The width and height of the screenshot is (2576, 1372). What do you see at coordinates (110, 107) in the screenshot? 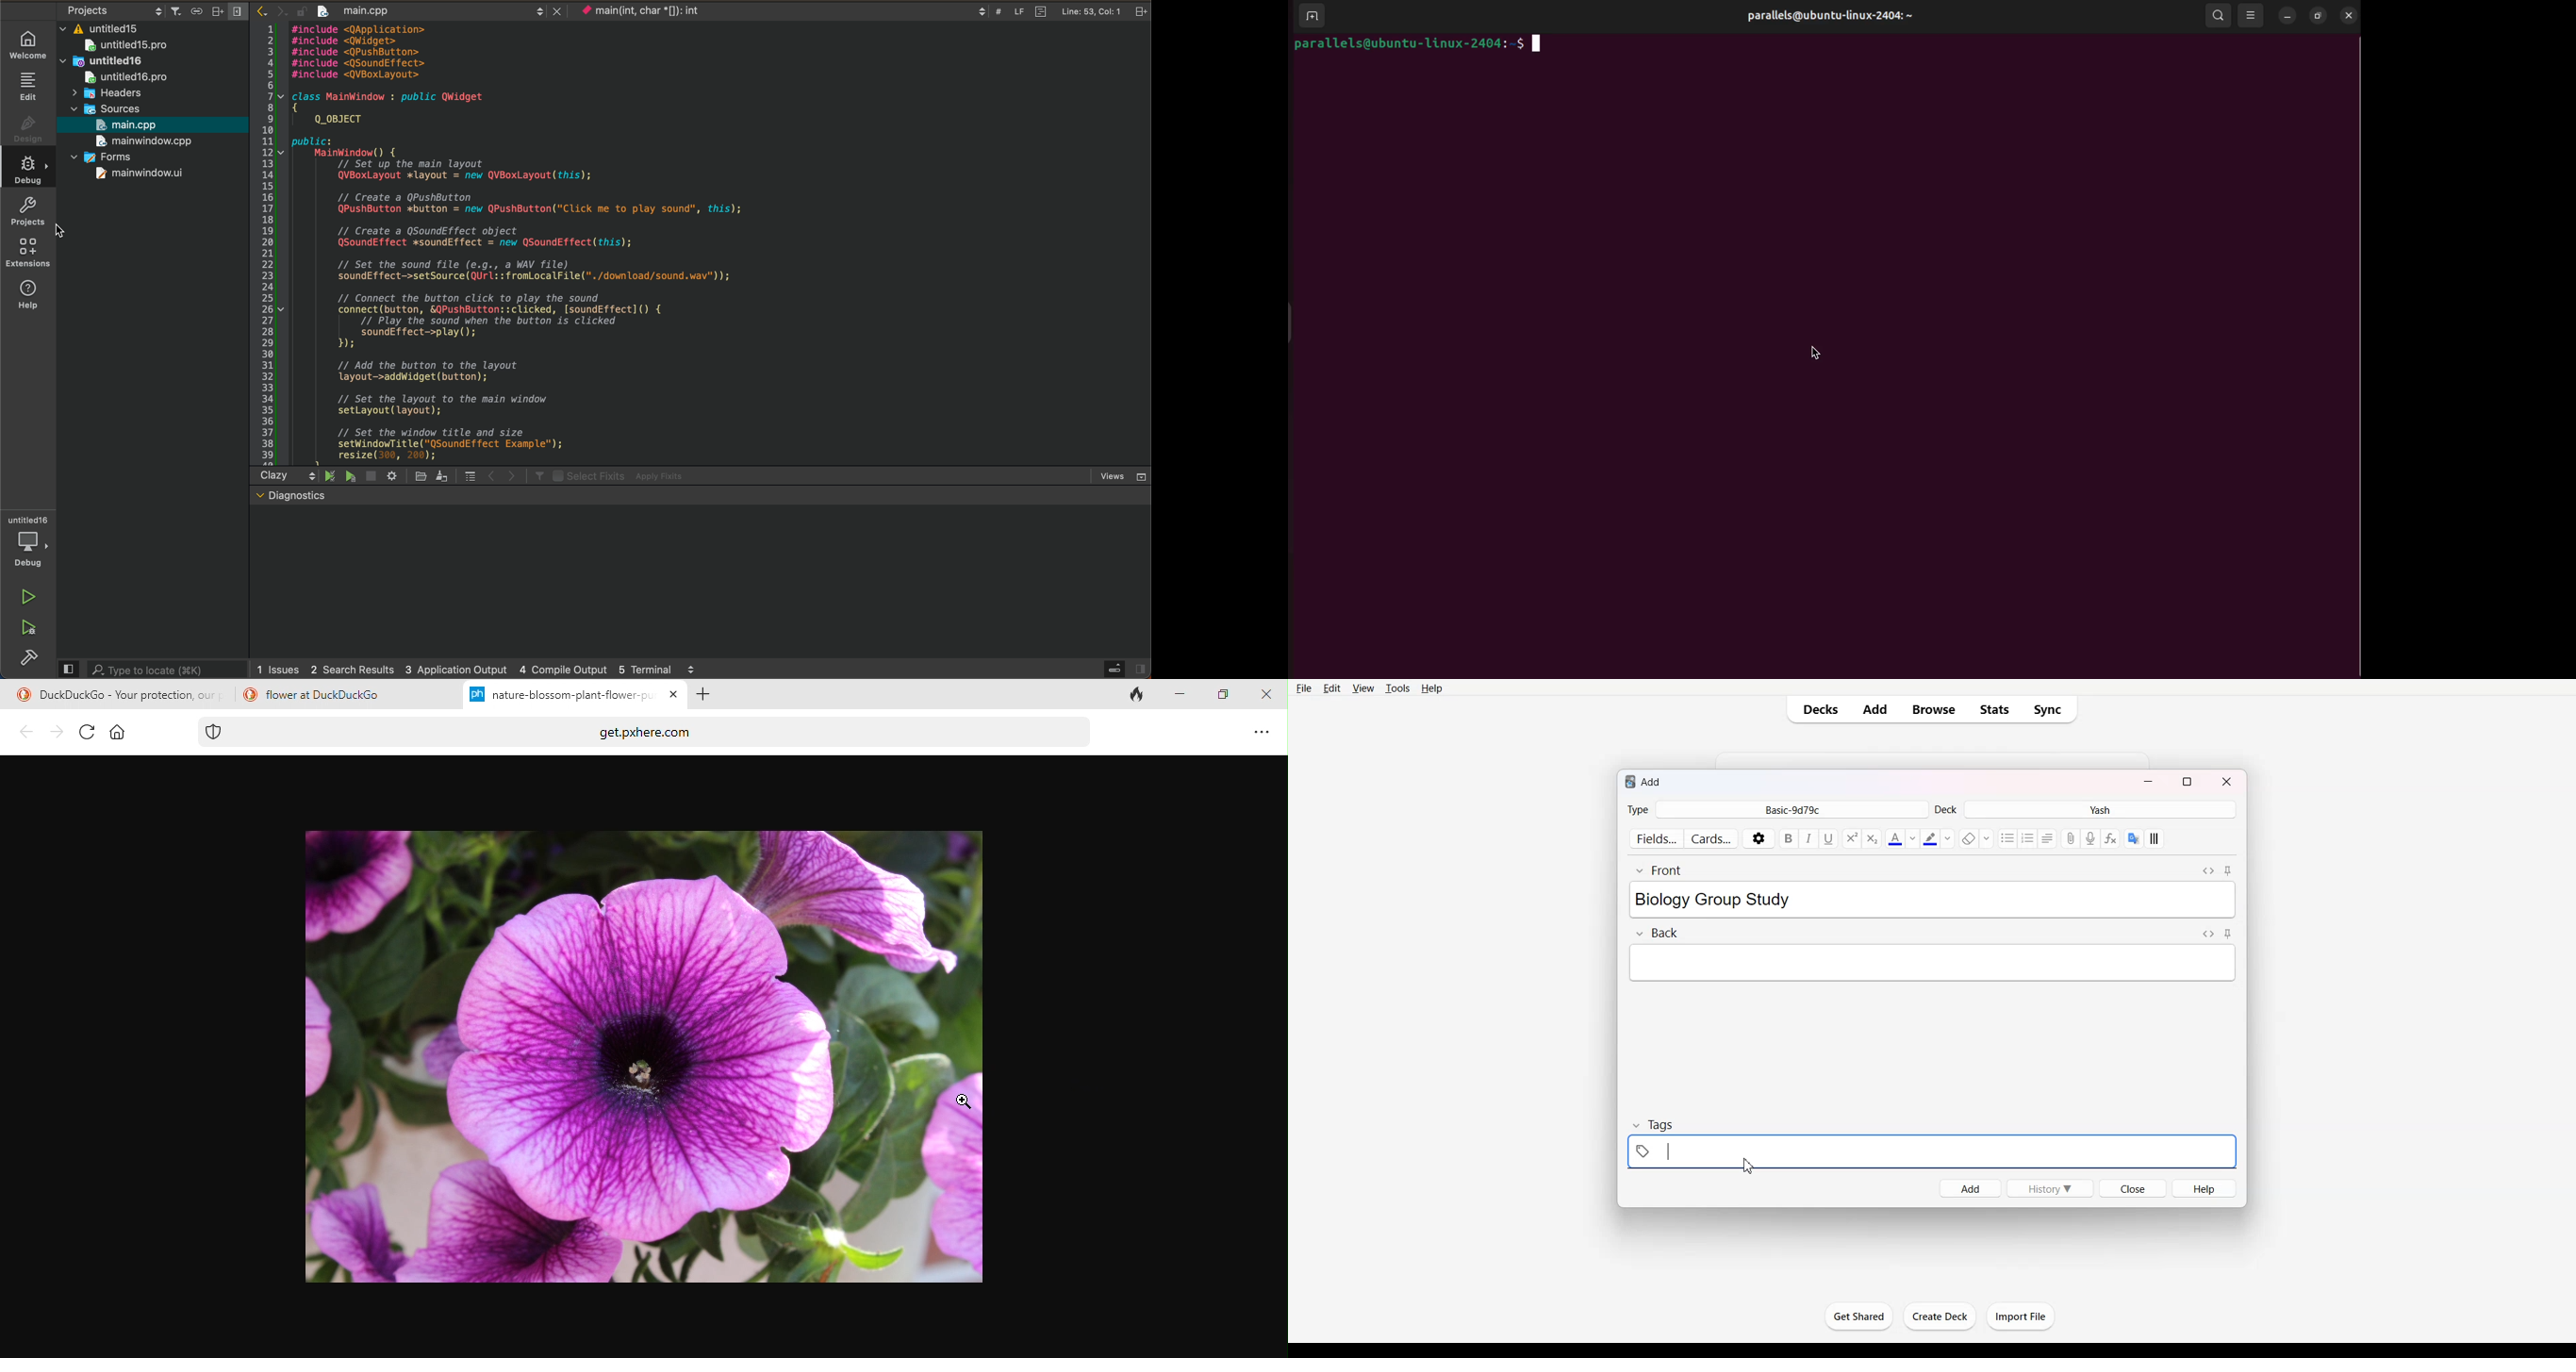
I see `` at bounding box center [110, 107].